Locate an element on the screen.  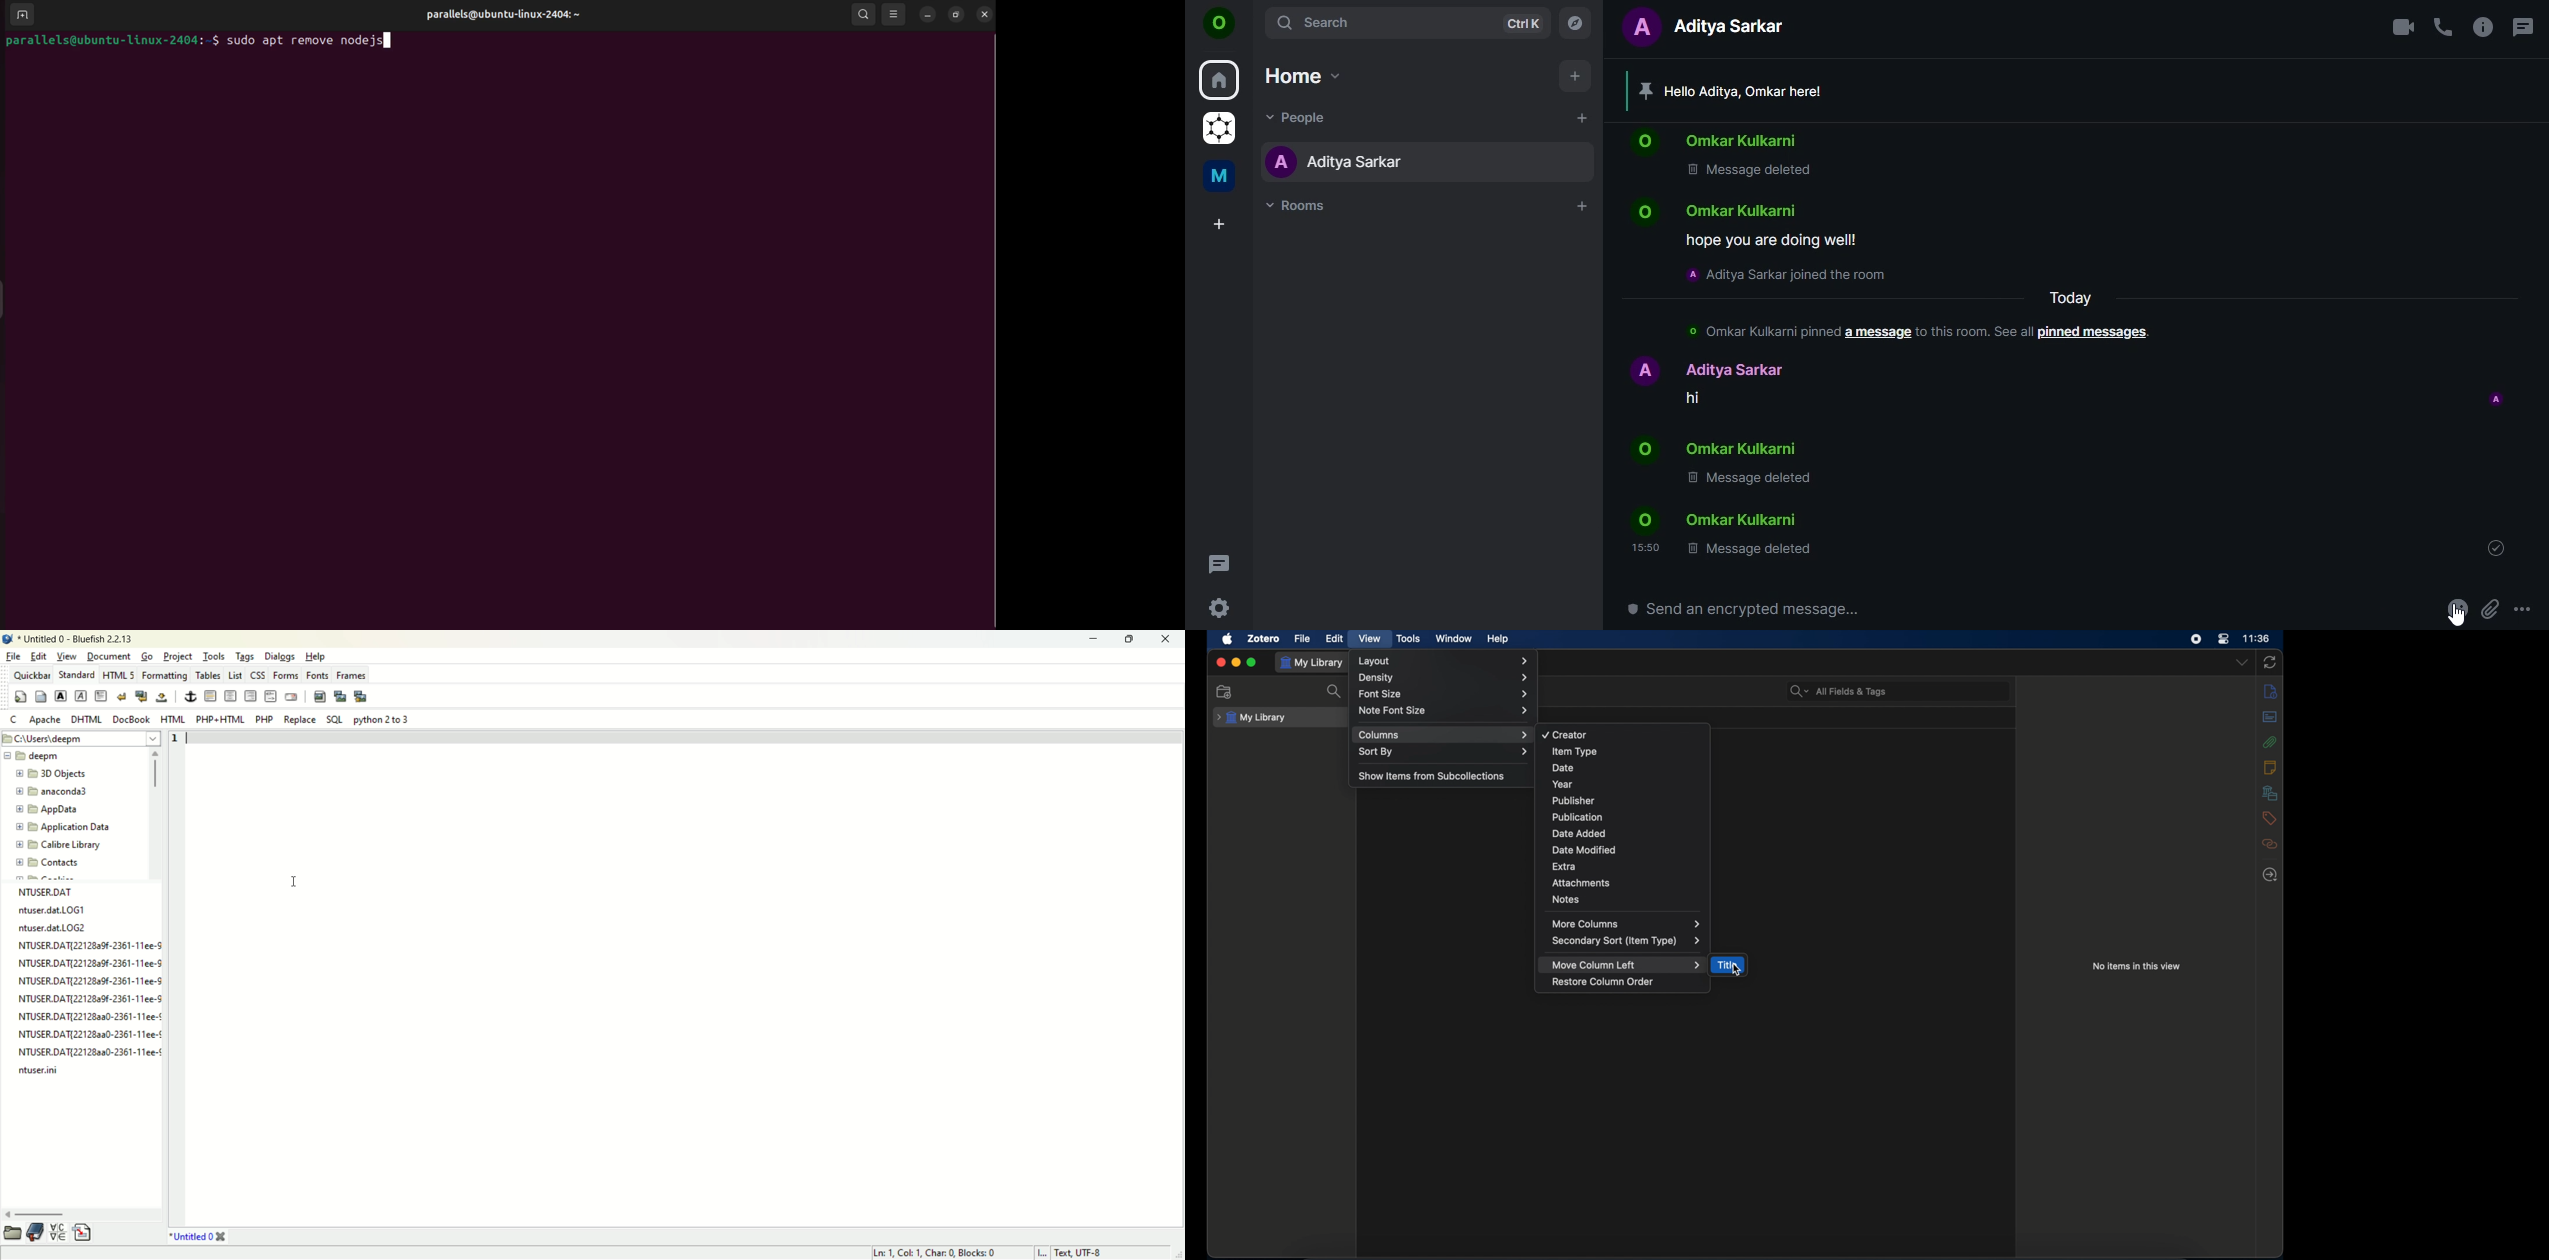
center is located at coordinates (230, 697).